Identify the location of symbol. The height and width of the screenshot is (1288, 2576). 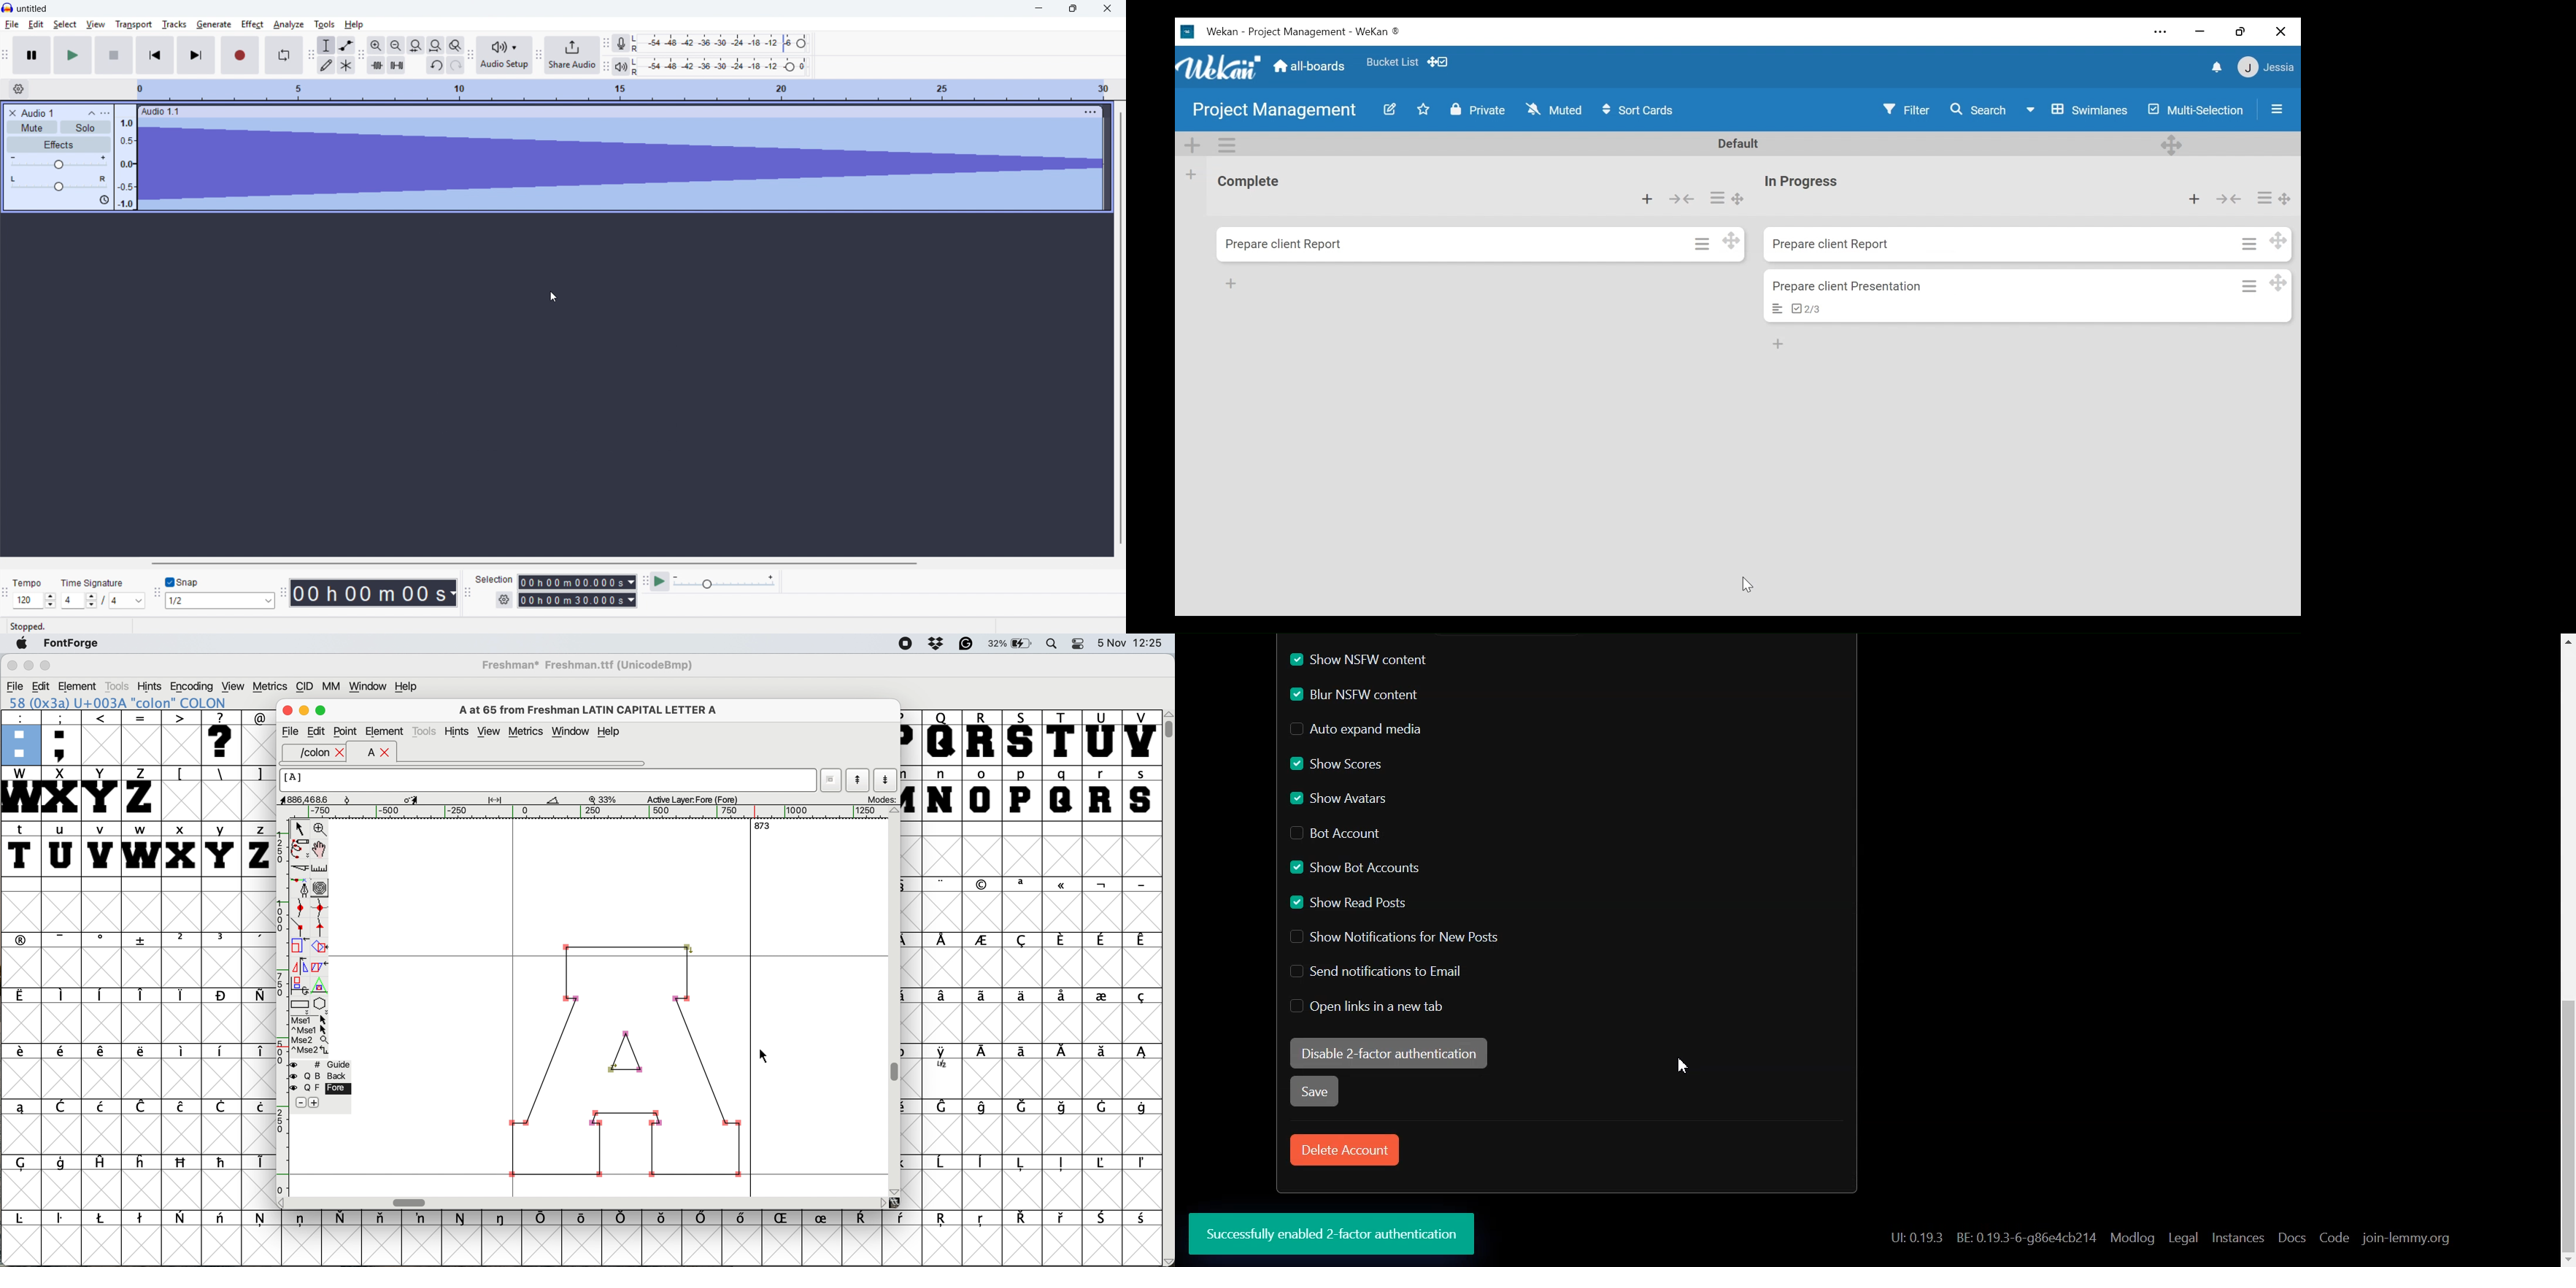
(1140, 884).